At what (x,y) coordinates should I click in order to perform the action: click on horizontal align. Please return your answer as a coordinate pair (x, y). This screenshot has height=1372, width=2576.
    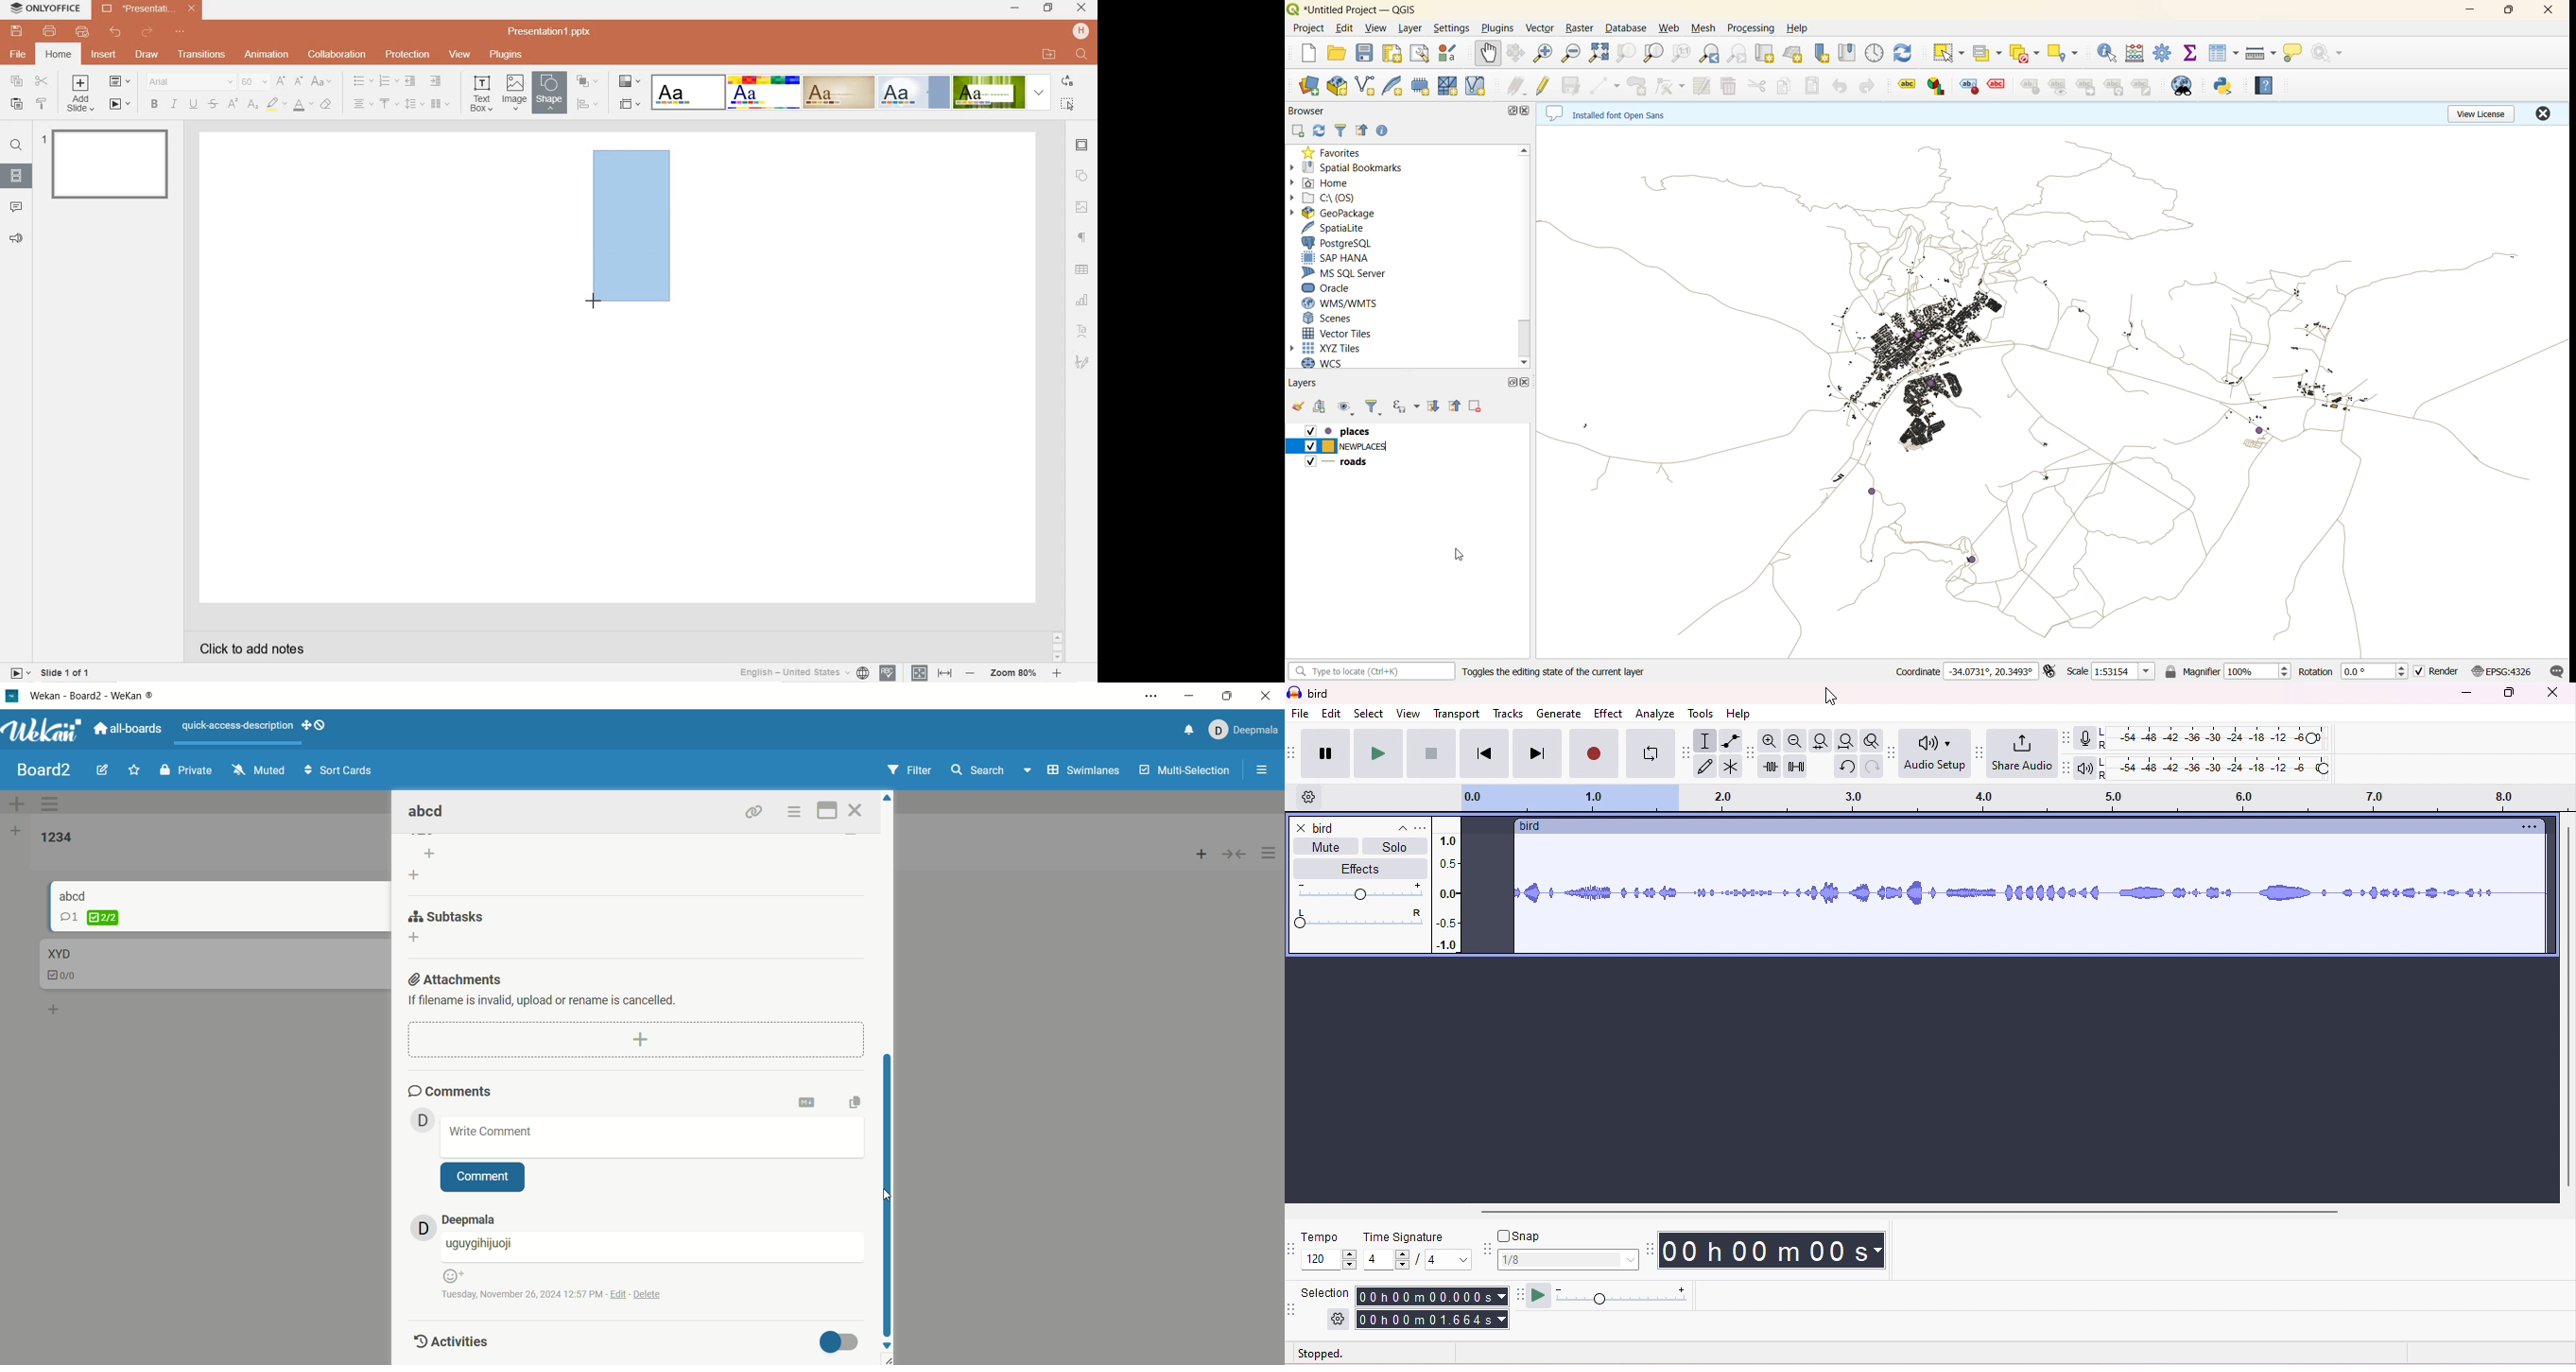
    Looking at the image, I should click on (363, 105).